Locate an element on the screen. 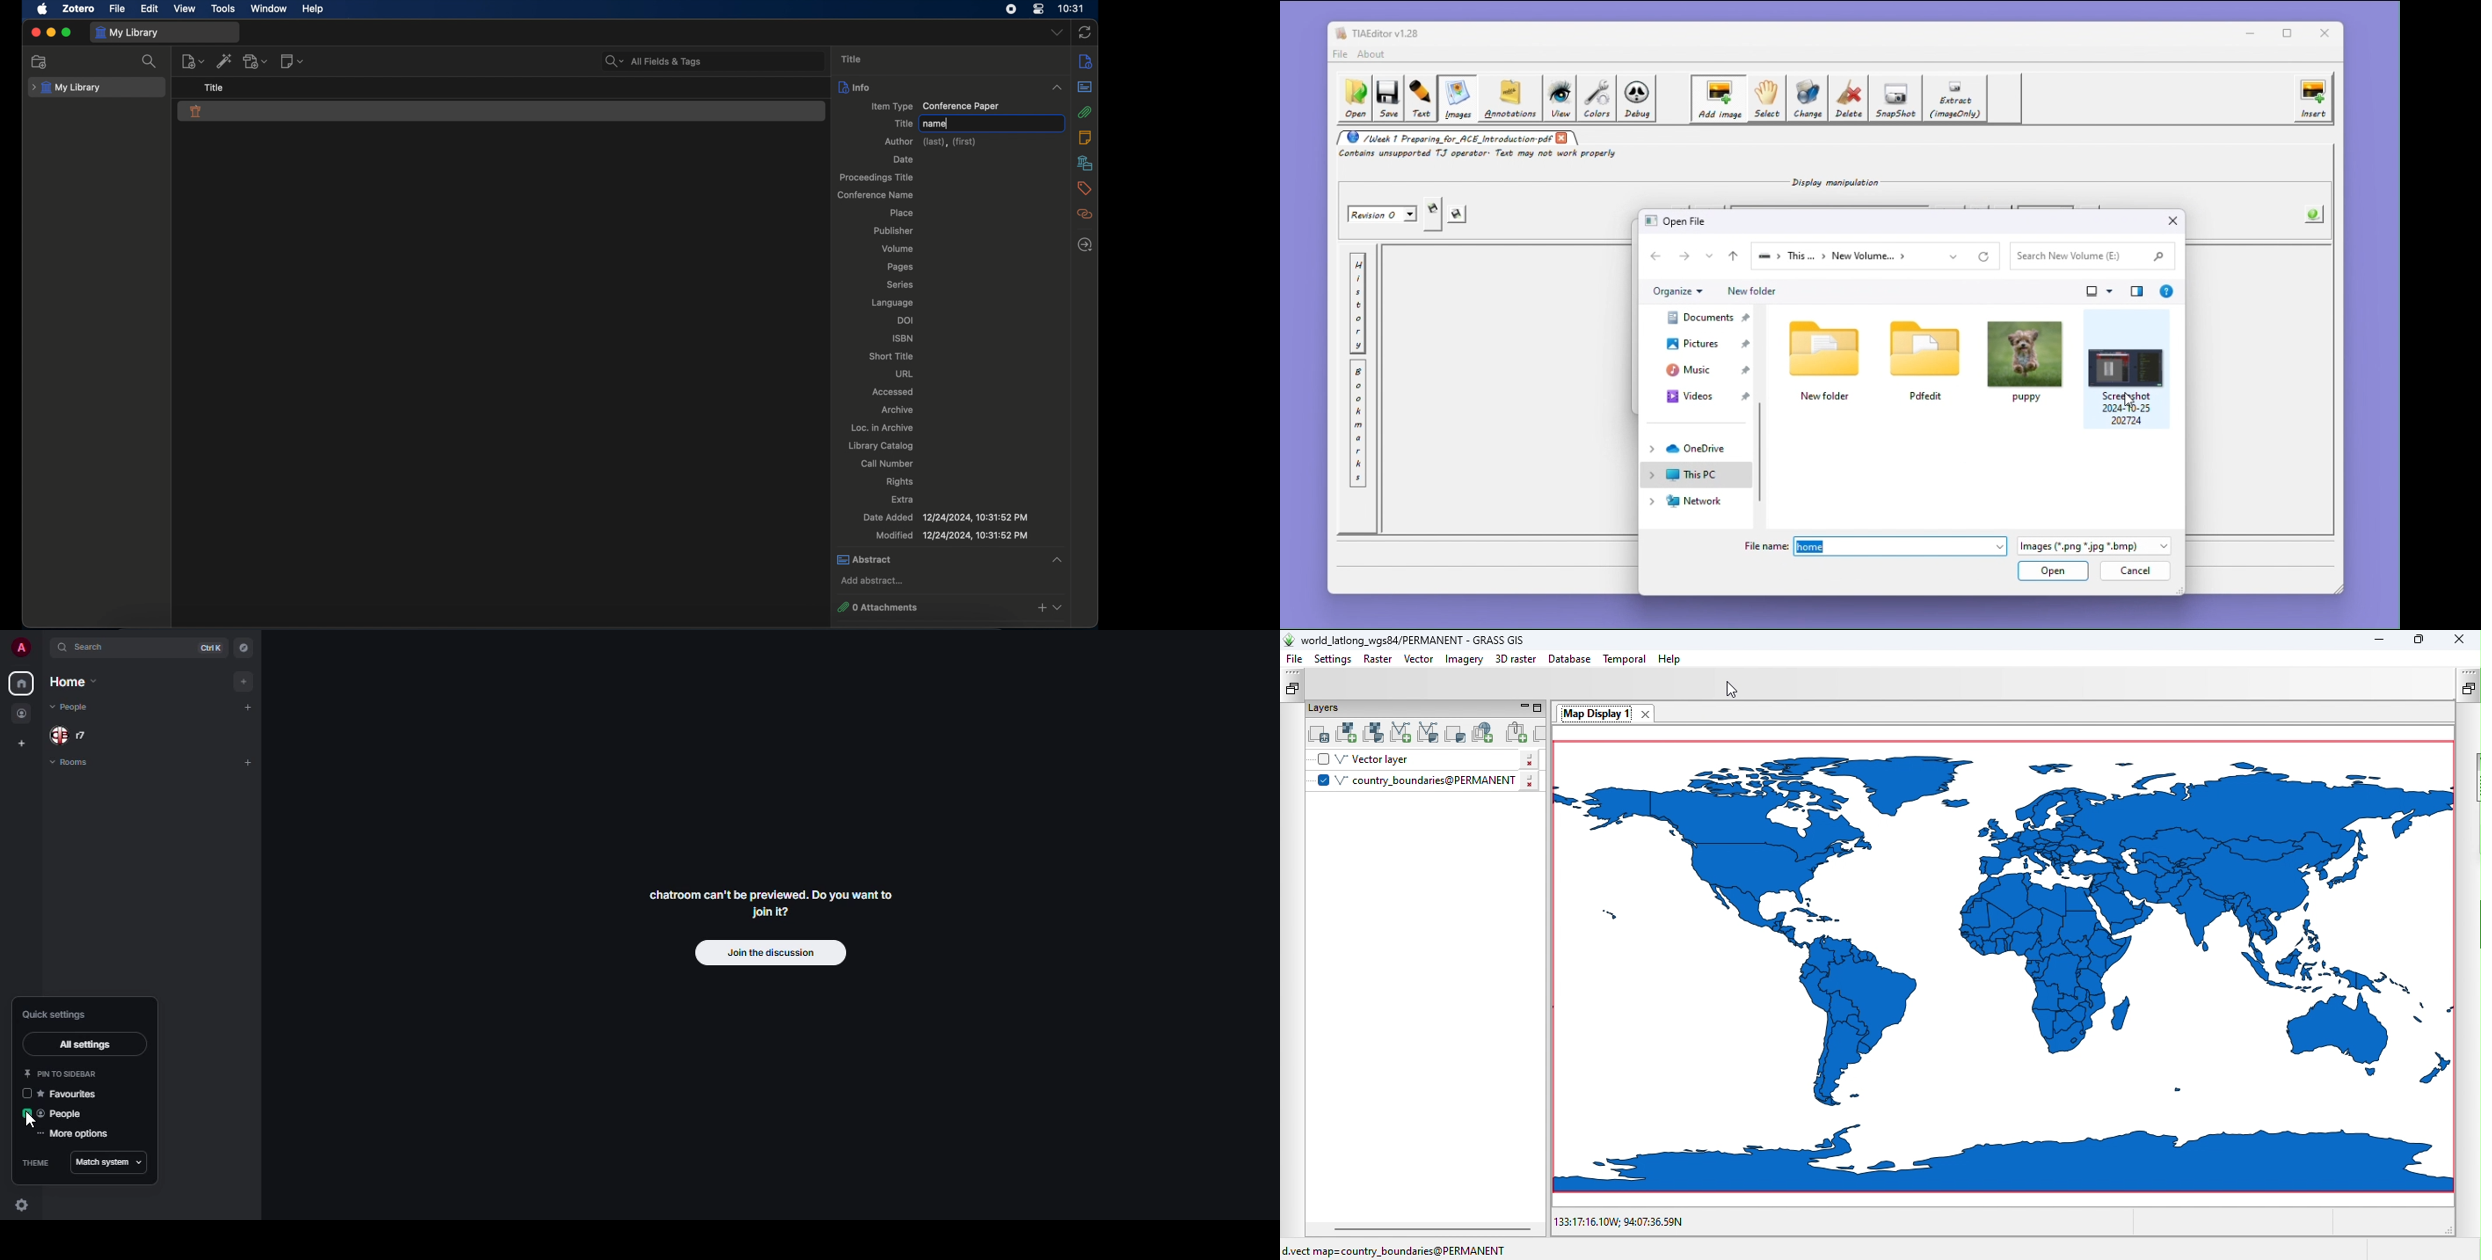 The image size is (2492, 1260). tools is located at coordinates (223, 9).